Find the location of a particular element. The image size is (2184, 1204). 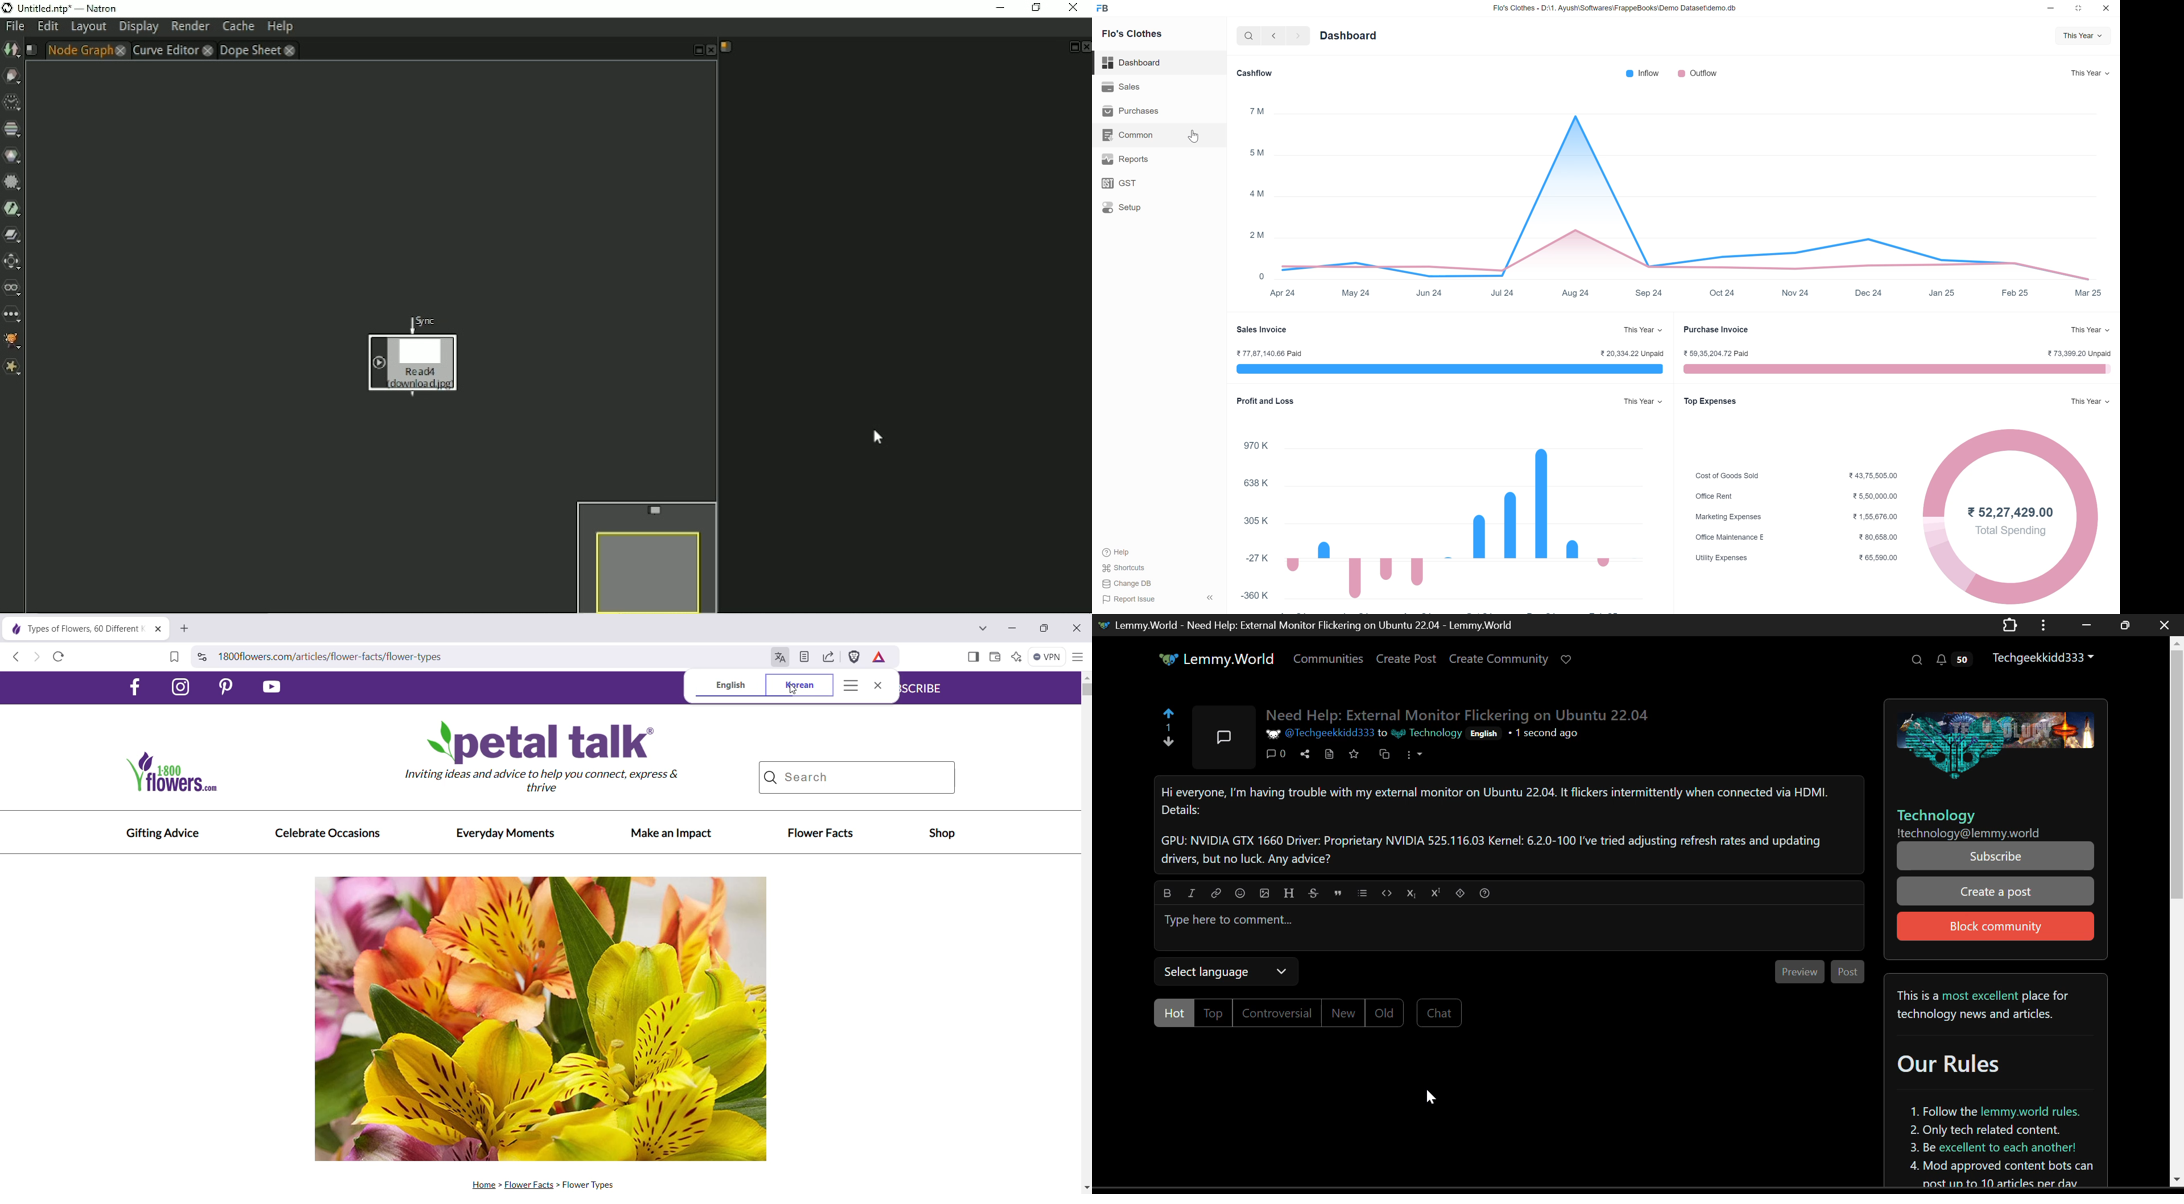

Flo's Clothes - D:\1. Ayush\Softwares\FrappeBooks\Demo Dataset\demo.db is located at coordinates (1618, 9).